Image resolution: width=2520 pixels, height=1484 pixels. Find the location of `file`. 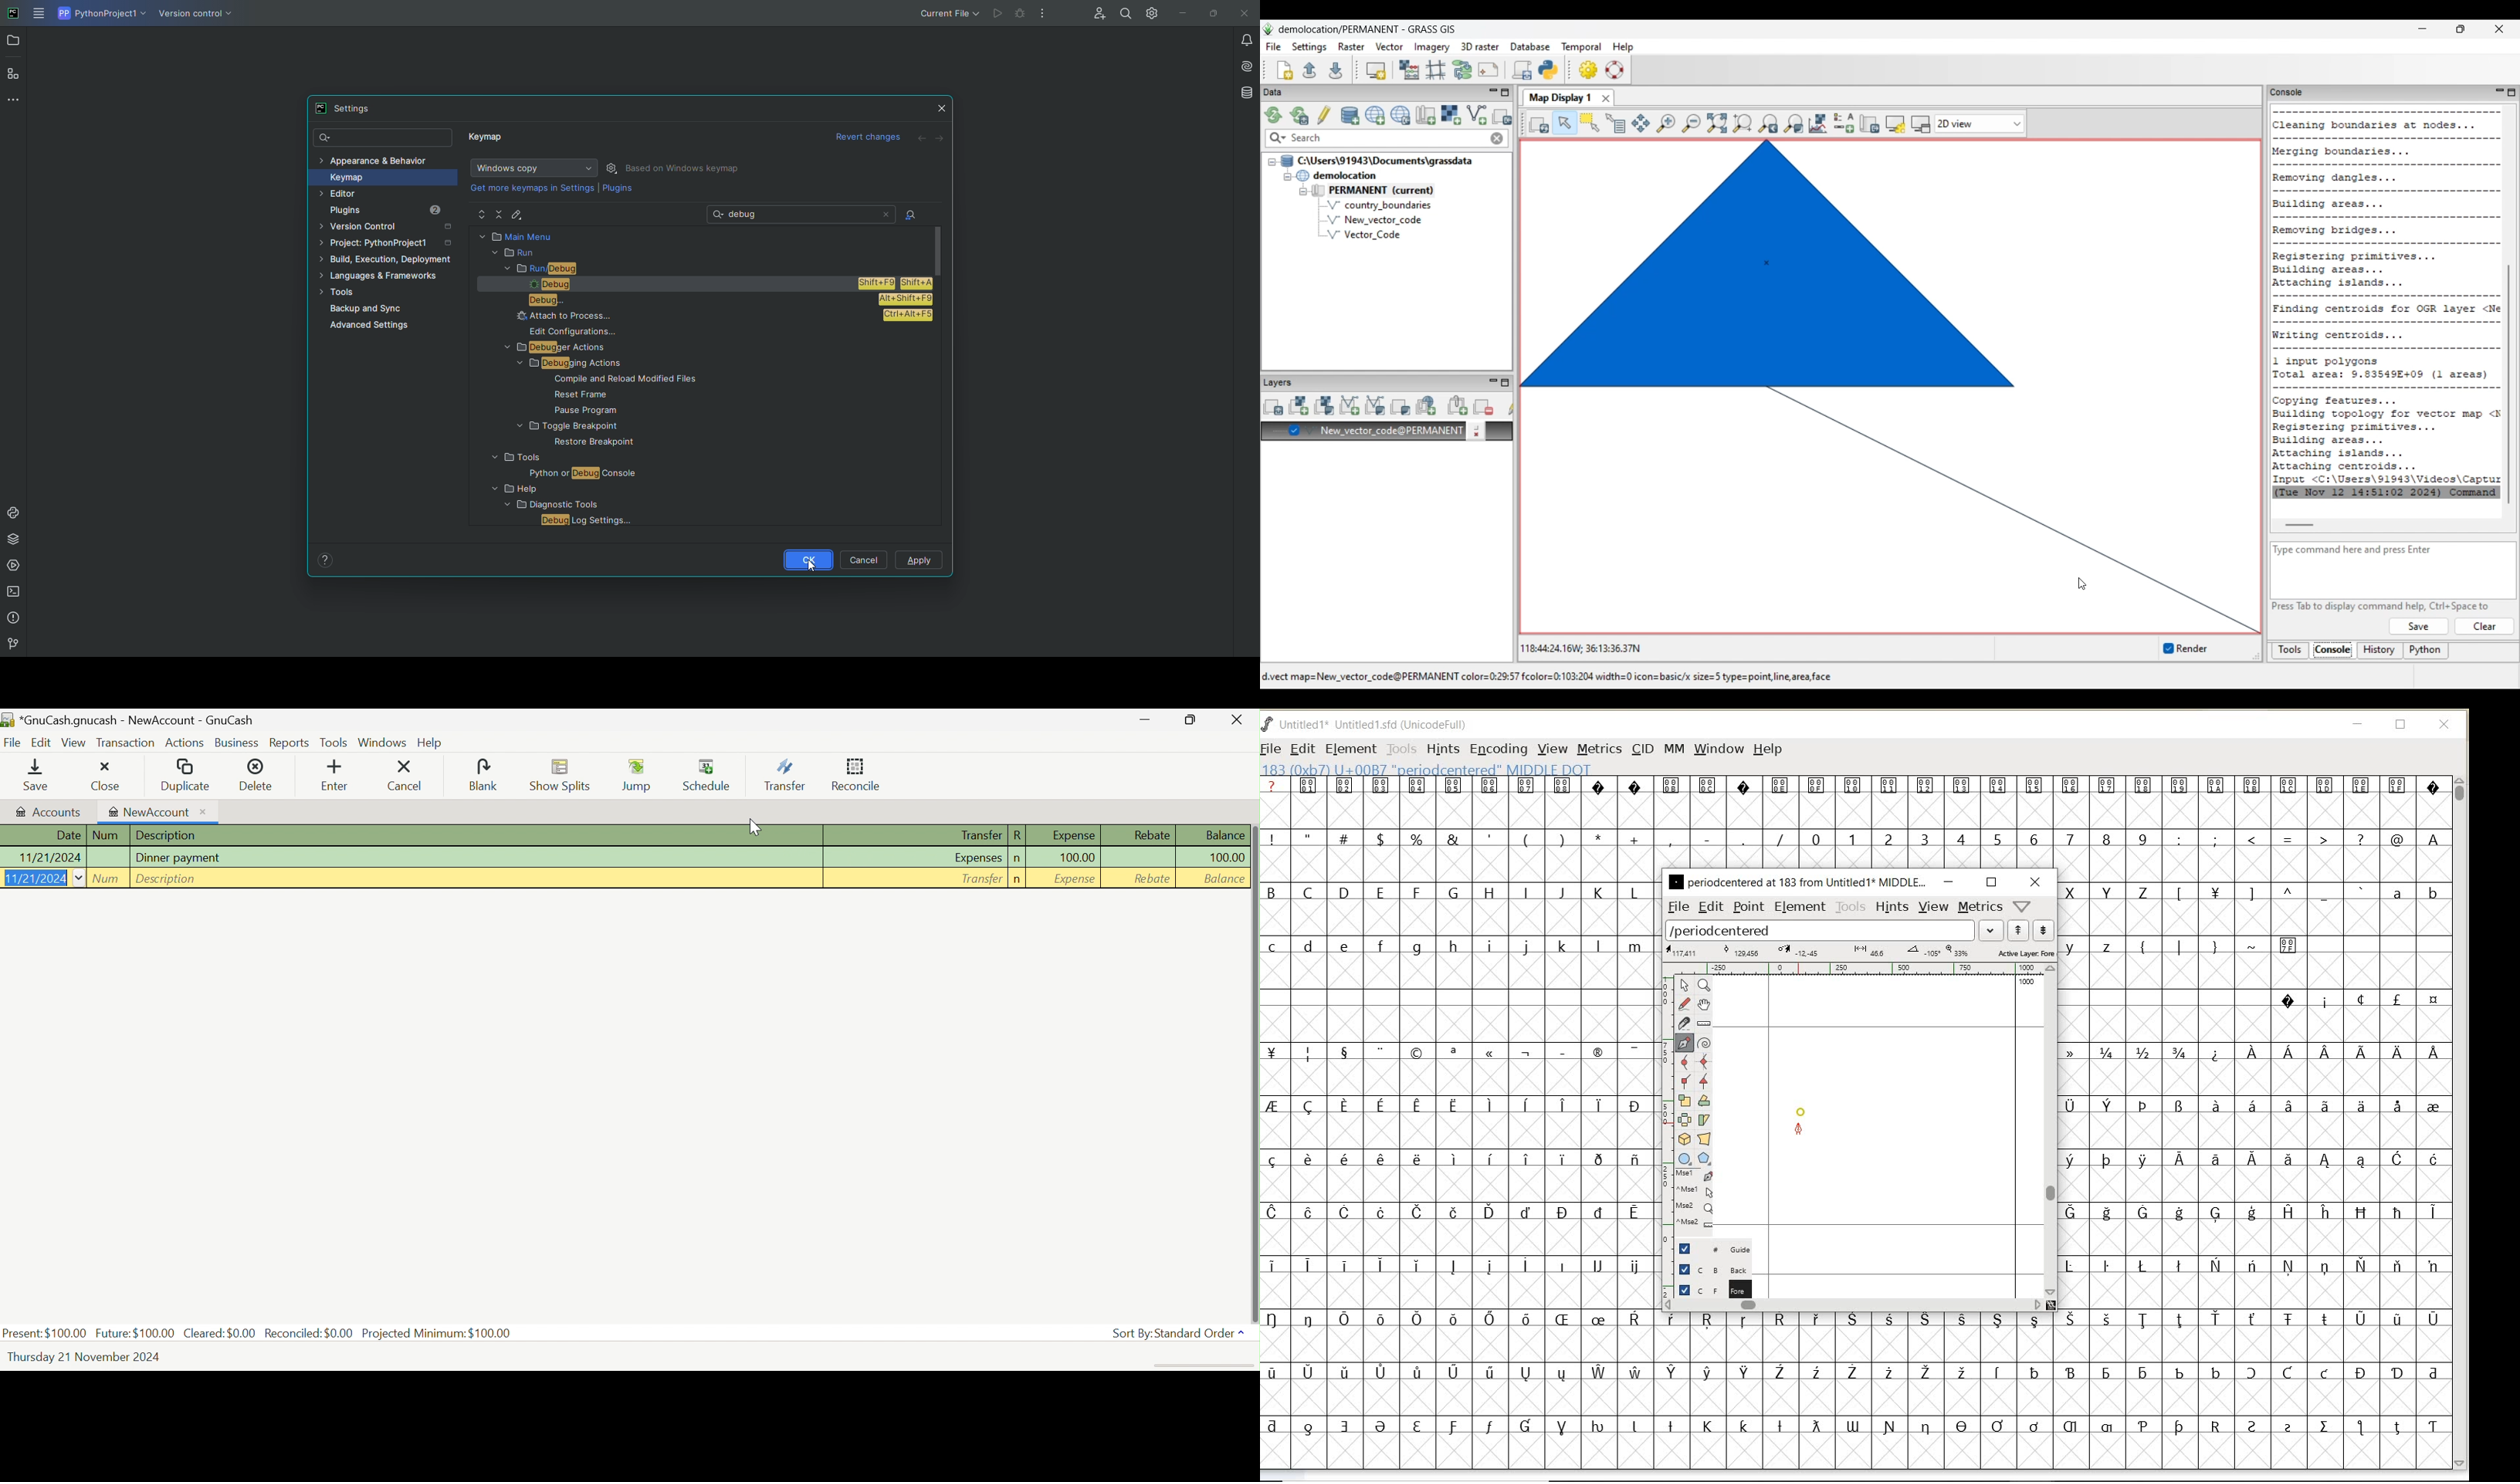

file is located at coordinates (1676, 907).